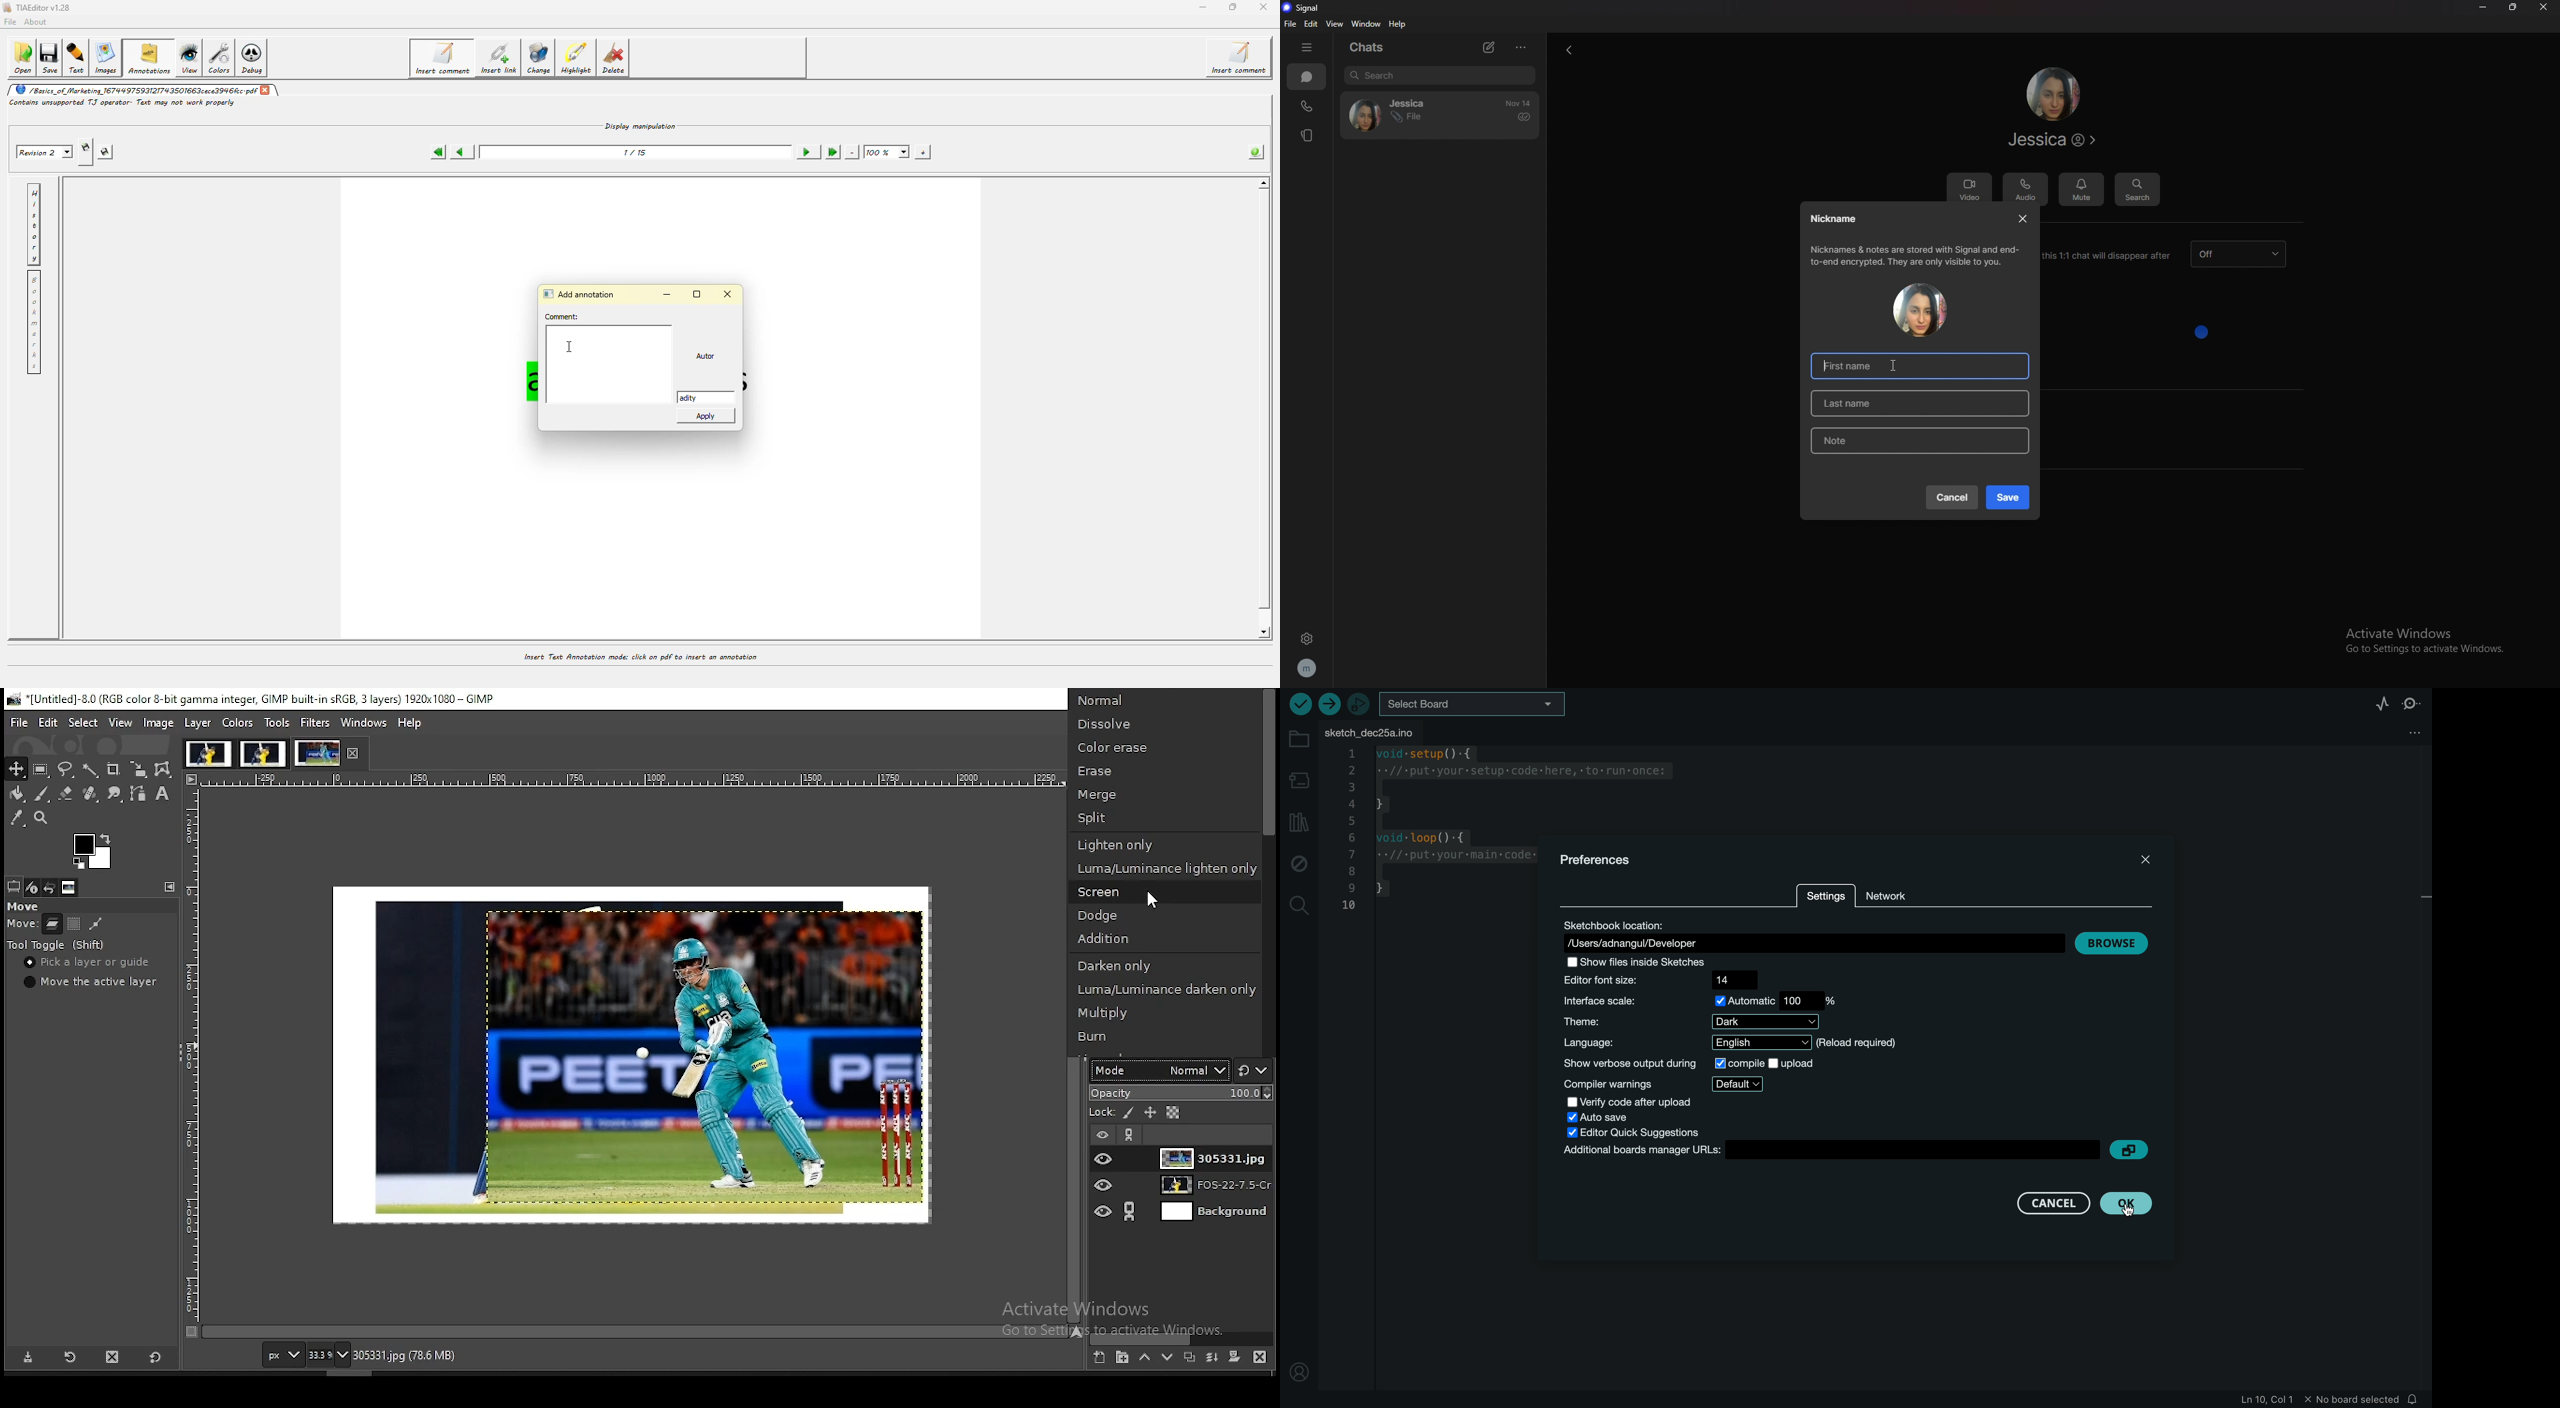 The image size is (2576, 1428). What do you see at coordinates (162, 793) in the screenshot?
I see `text tool` at bounding box center [162, 793].